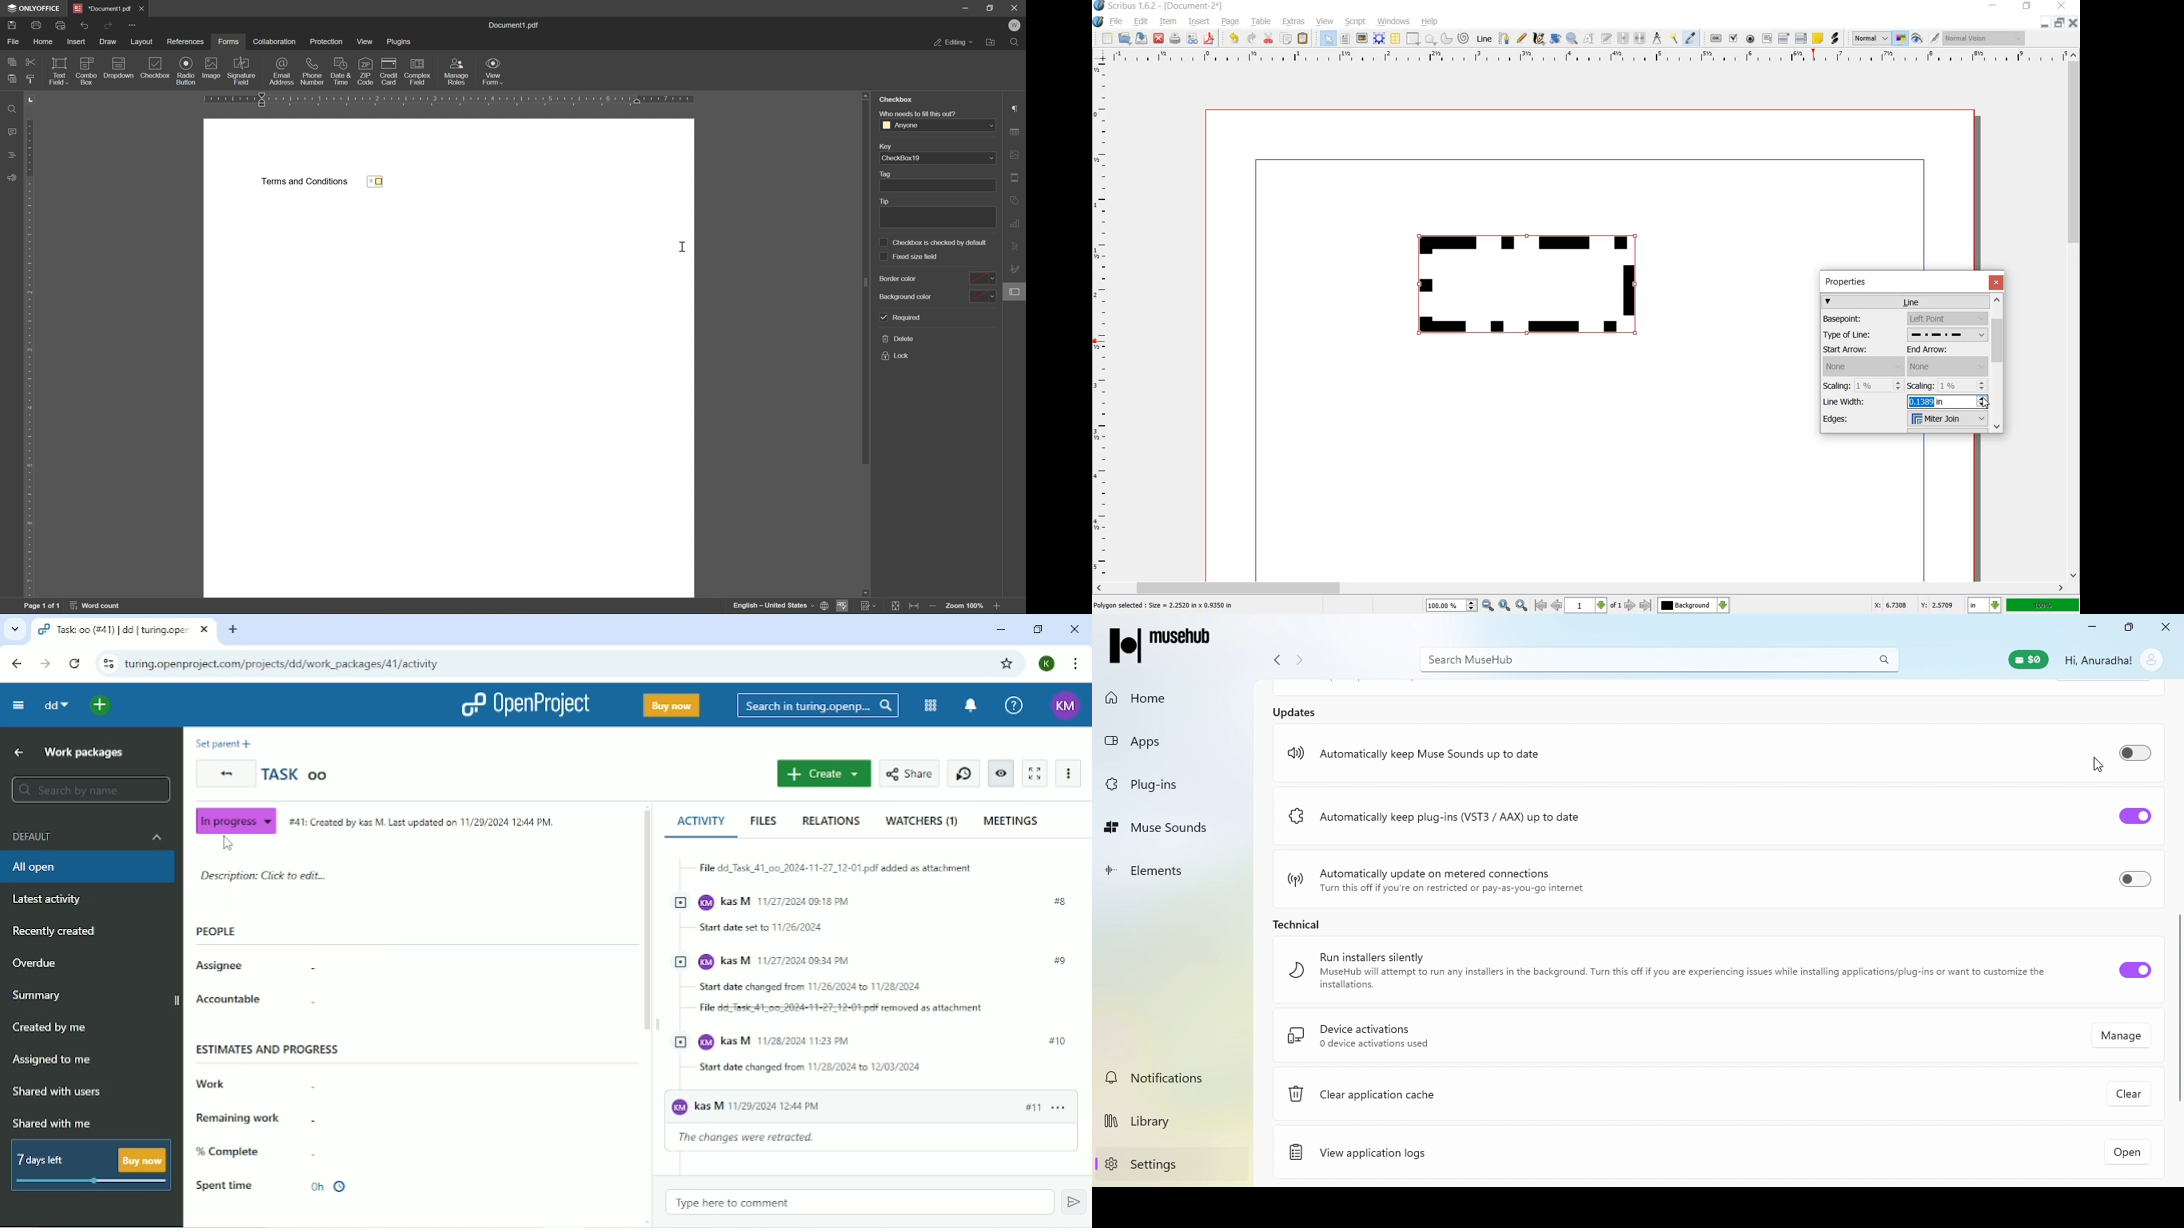 Image resolution: width=2184 pixels, height=1232 pixels. What do you see at coordinates (1996, 282) in the screenshot?
I see `close` at bounding box center [1996, 282].